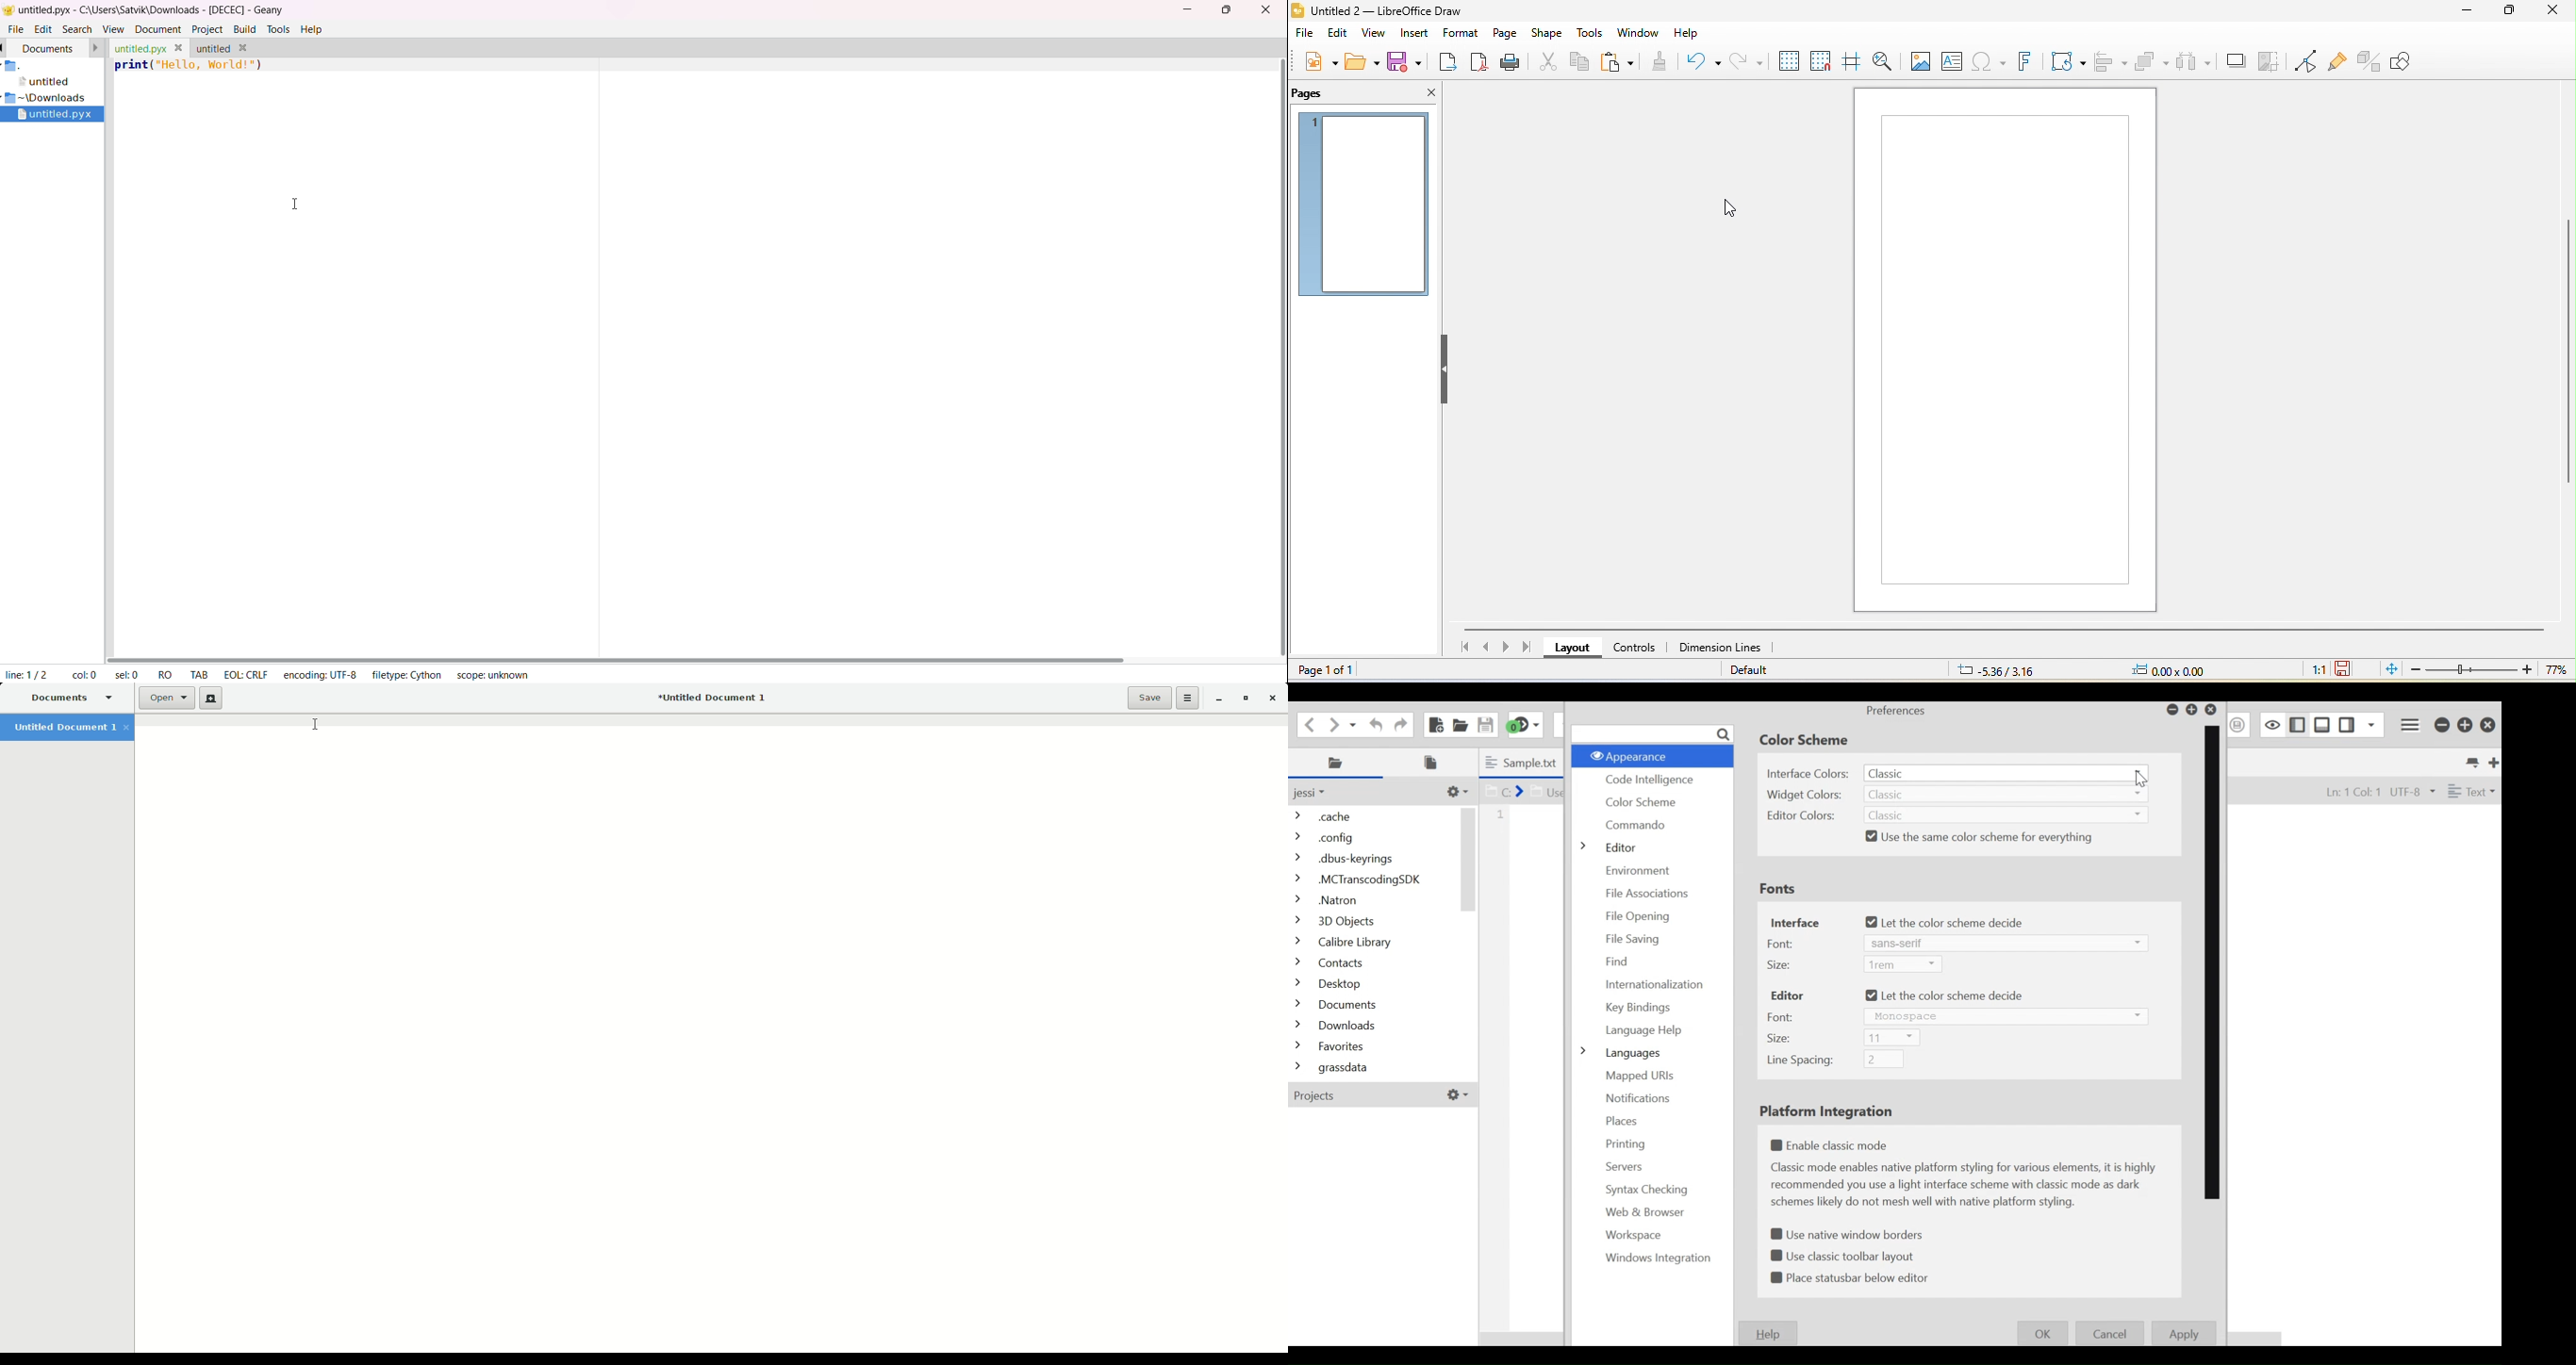  Describe the element at coordinates (2335, 62) in the screenshot. I see `show gluepoint function` at that location.